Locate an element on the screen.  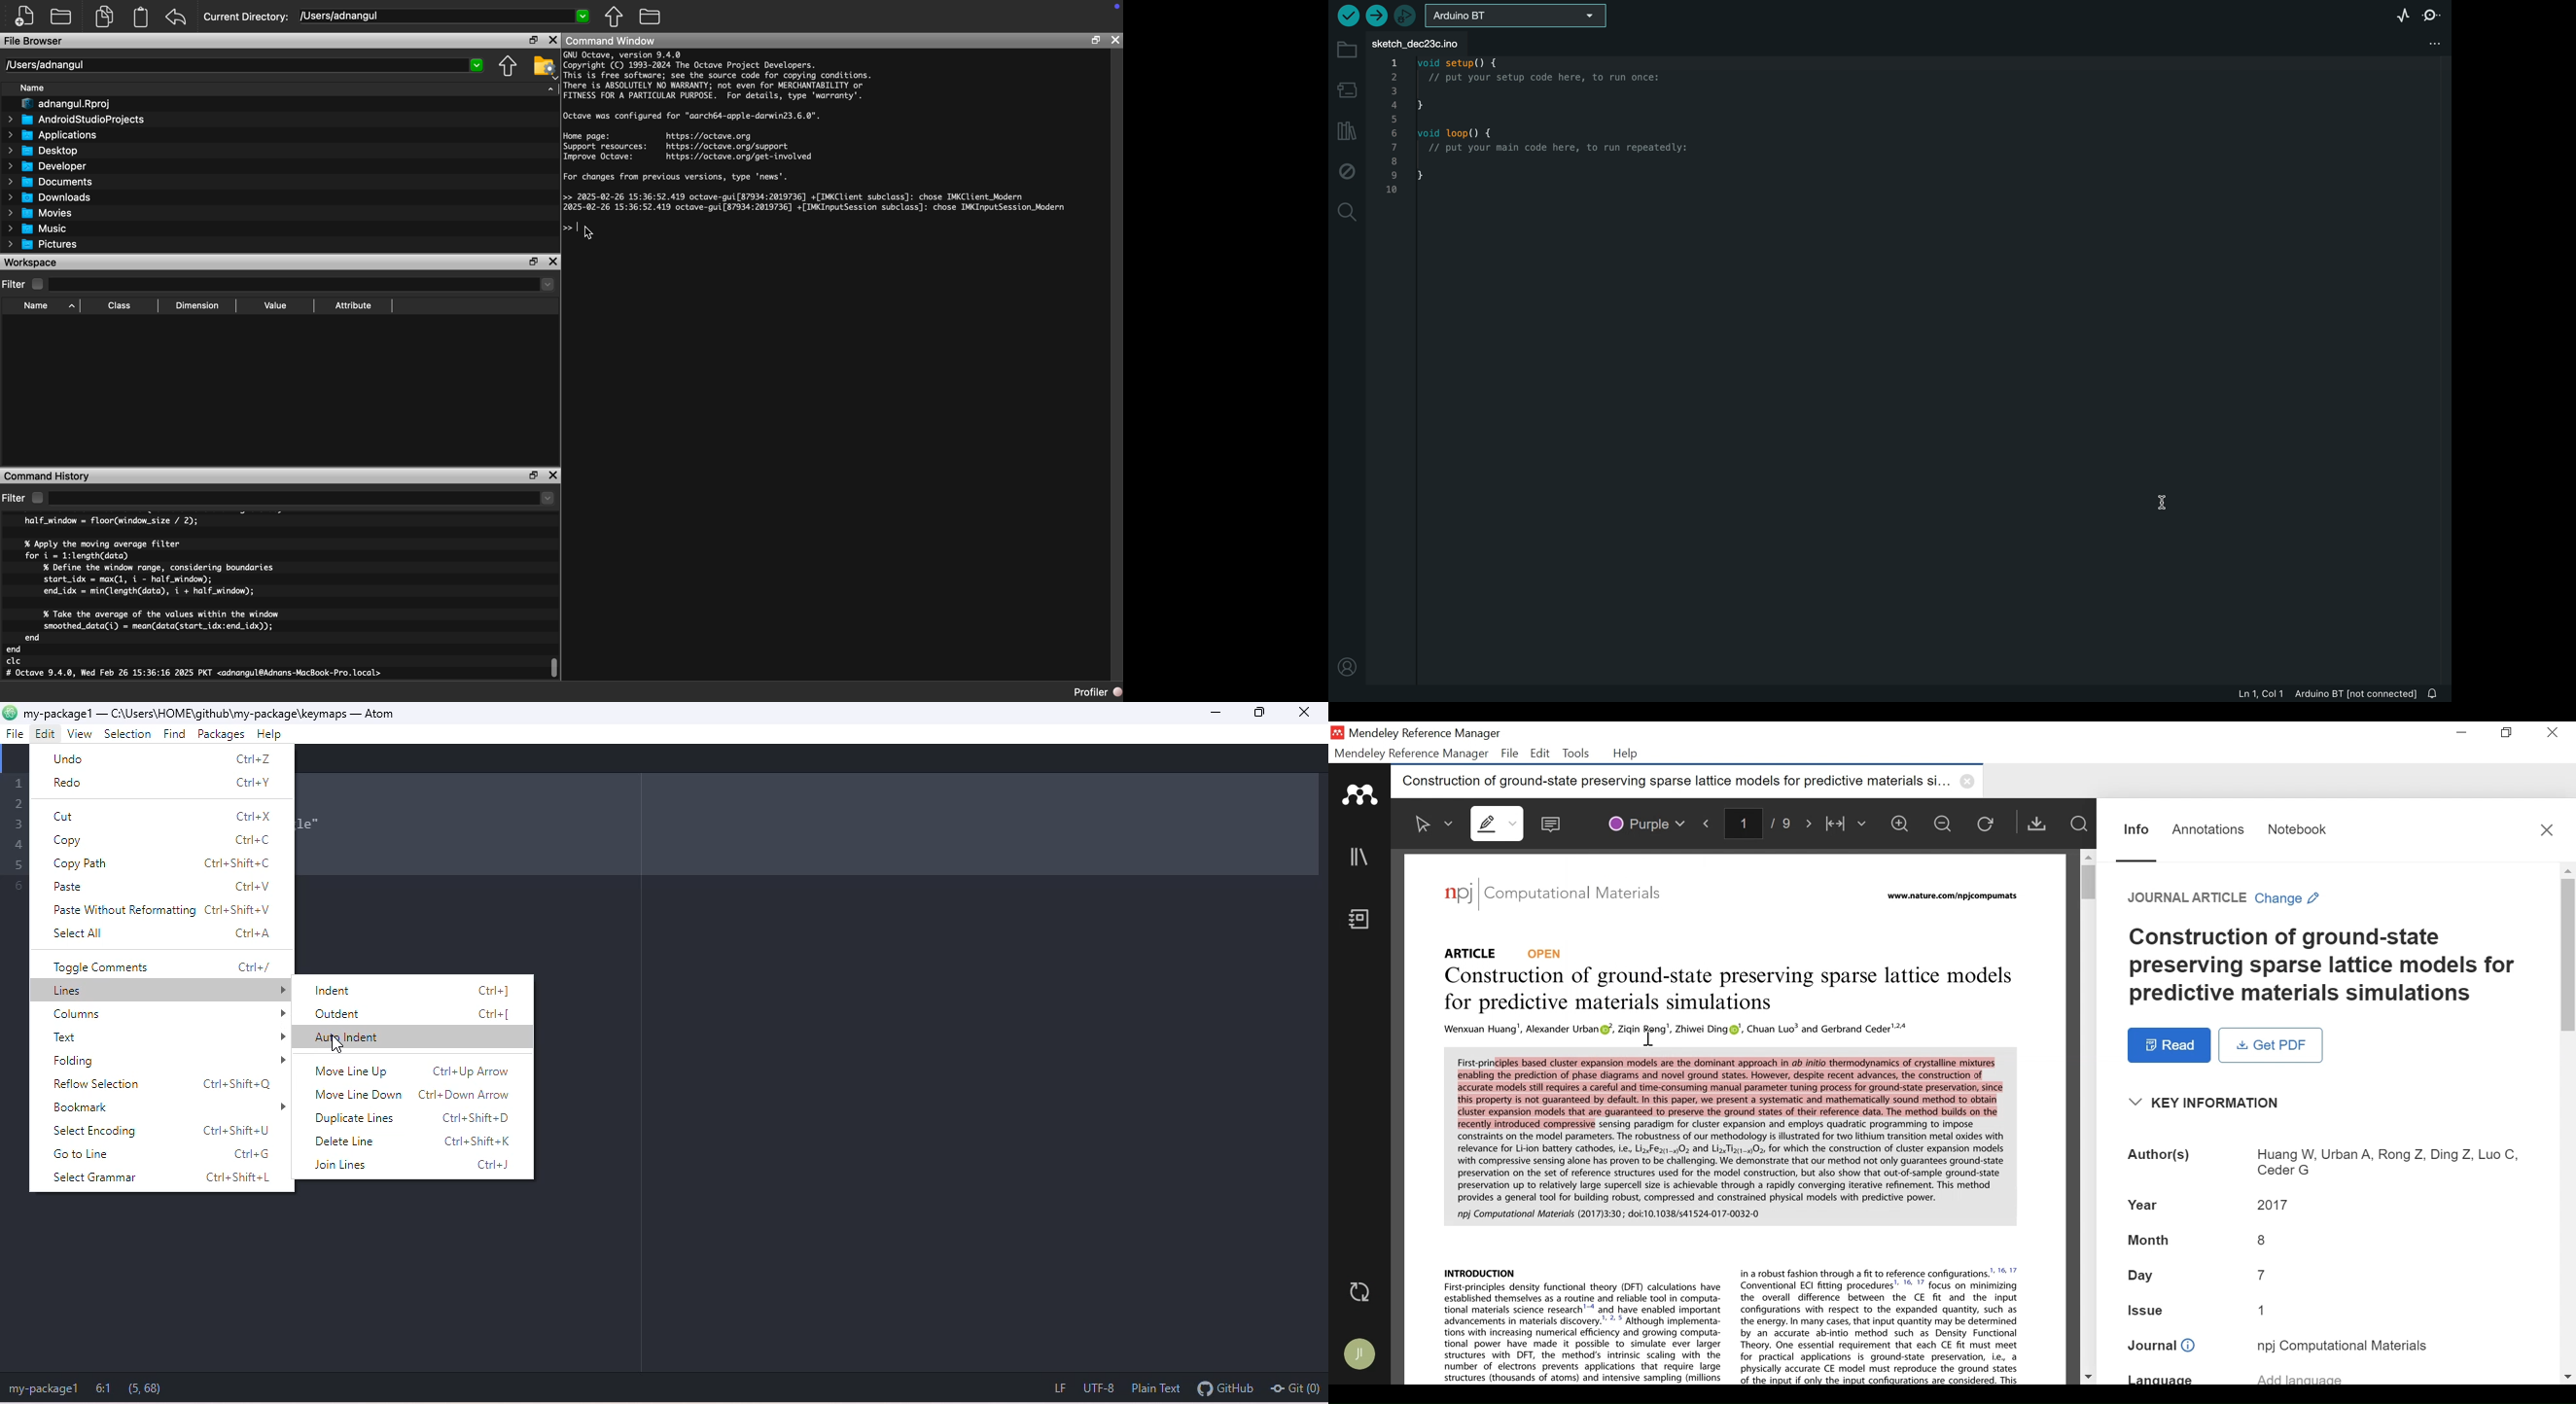
Scroll down is located at coordinates (2567, 1375).